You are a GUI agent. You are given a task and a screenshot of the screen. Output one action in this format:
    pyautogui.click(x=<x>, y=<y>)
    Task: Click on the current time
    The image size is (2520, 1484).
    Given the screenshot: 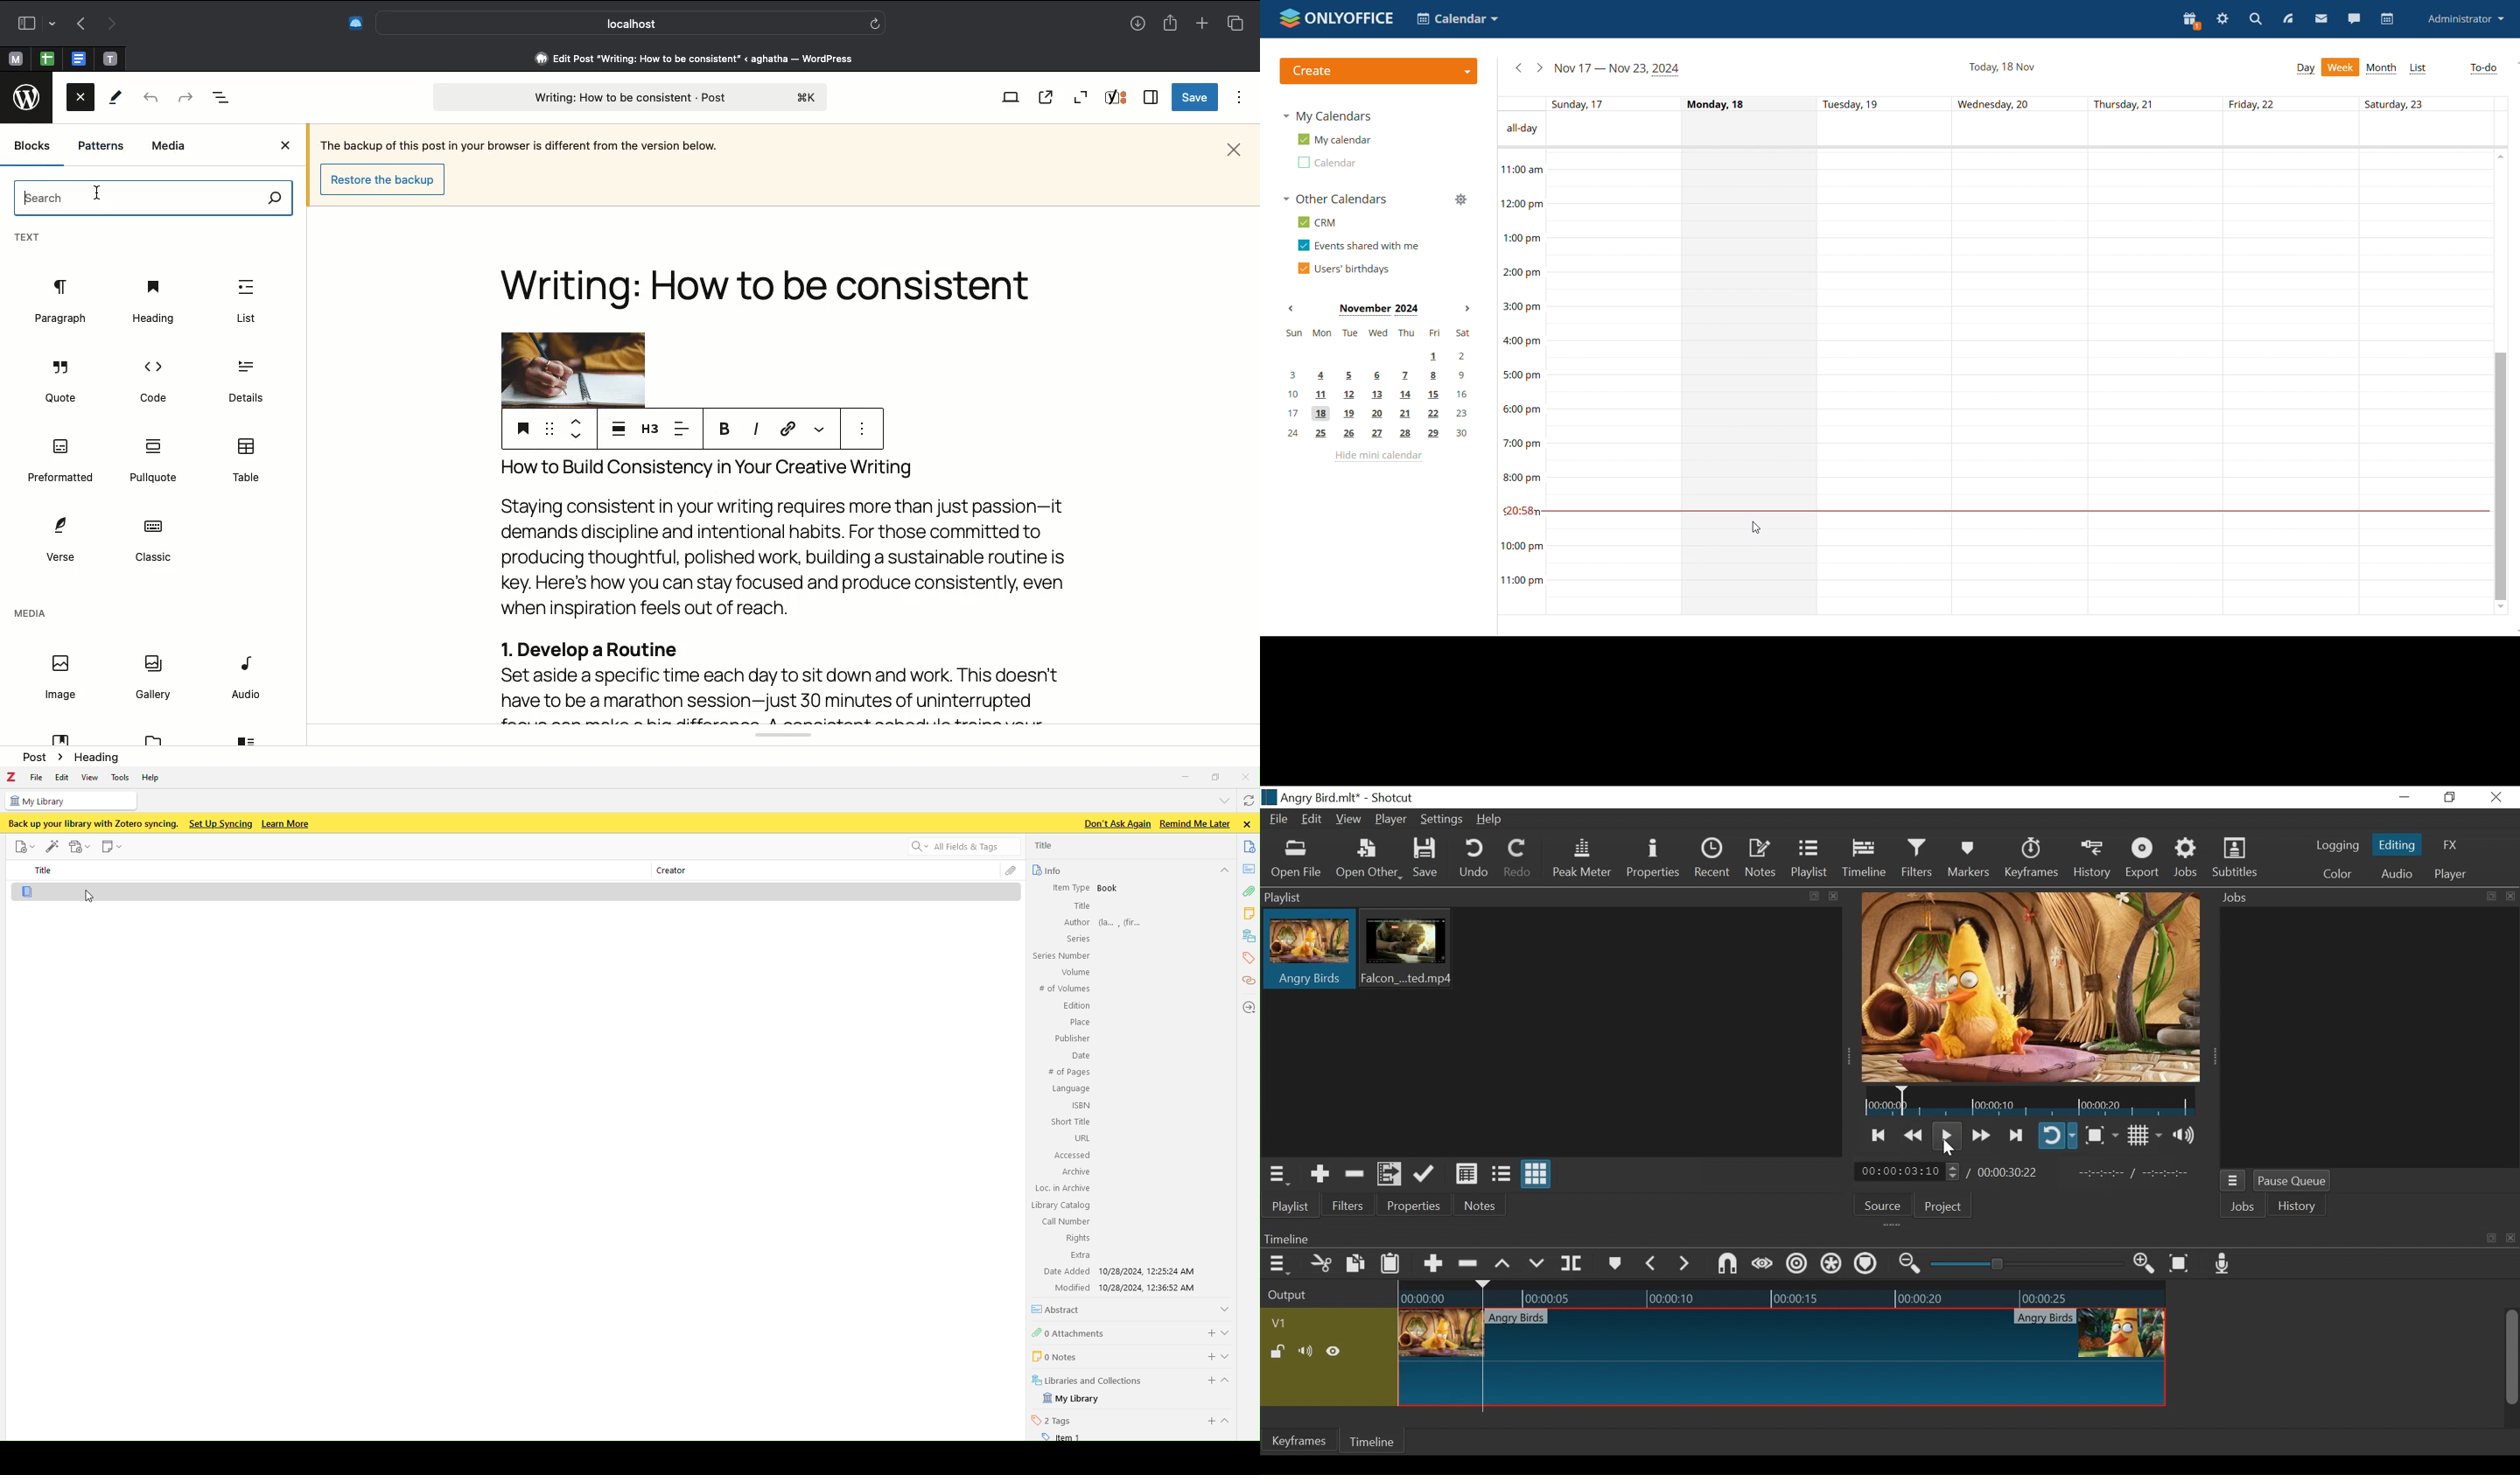 What is the action you would take?
    pyautogui.click(x=2014, y=511)
    